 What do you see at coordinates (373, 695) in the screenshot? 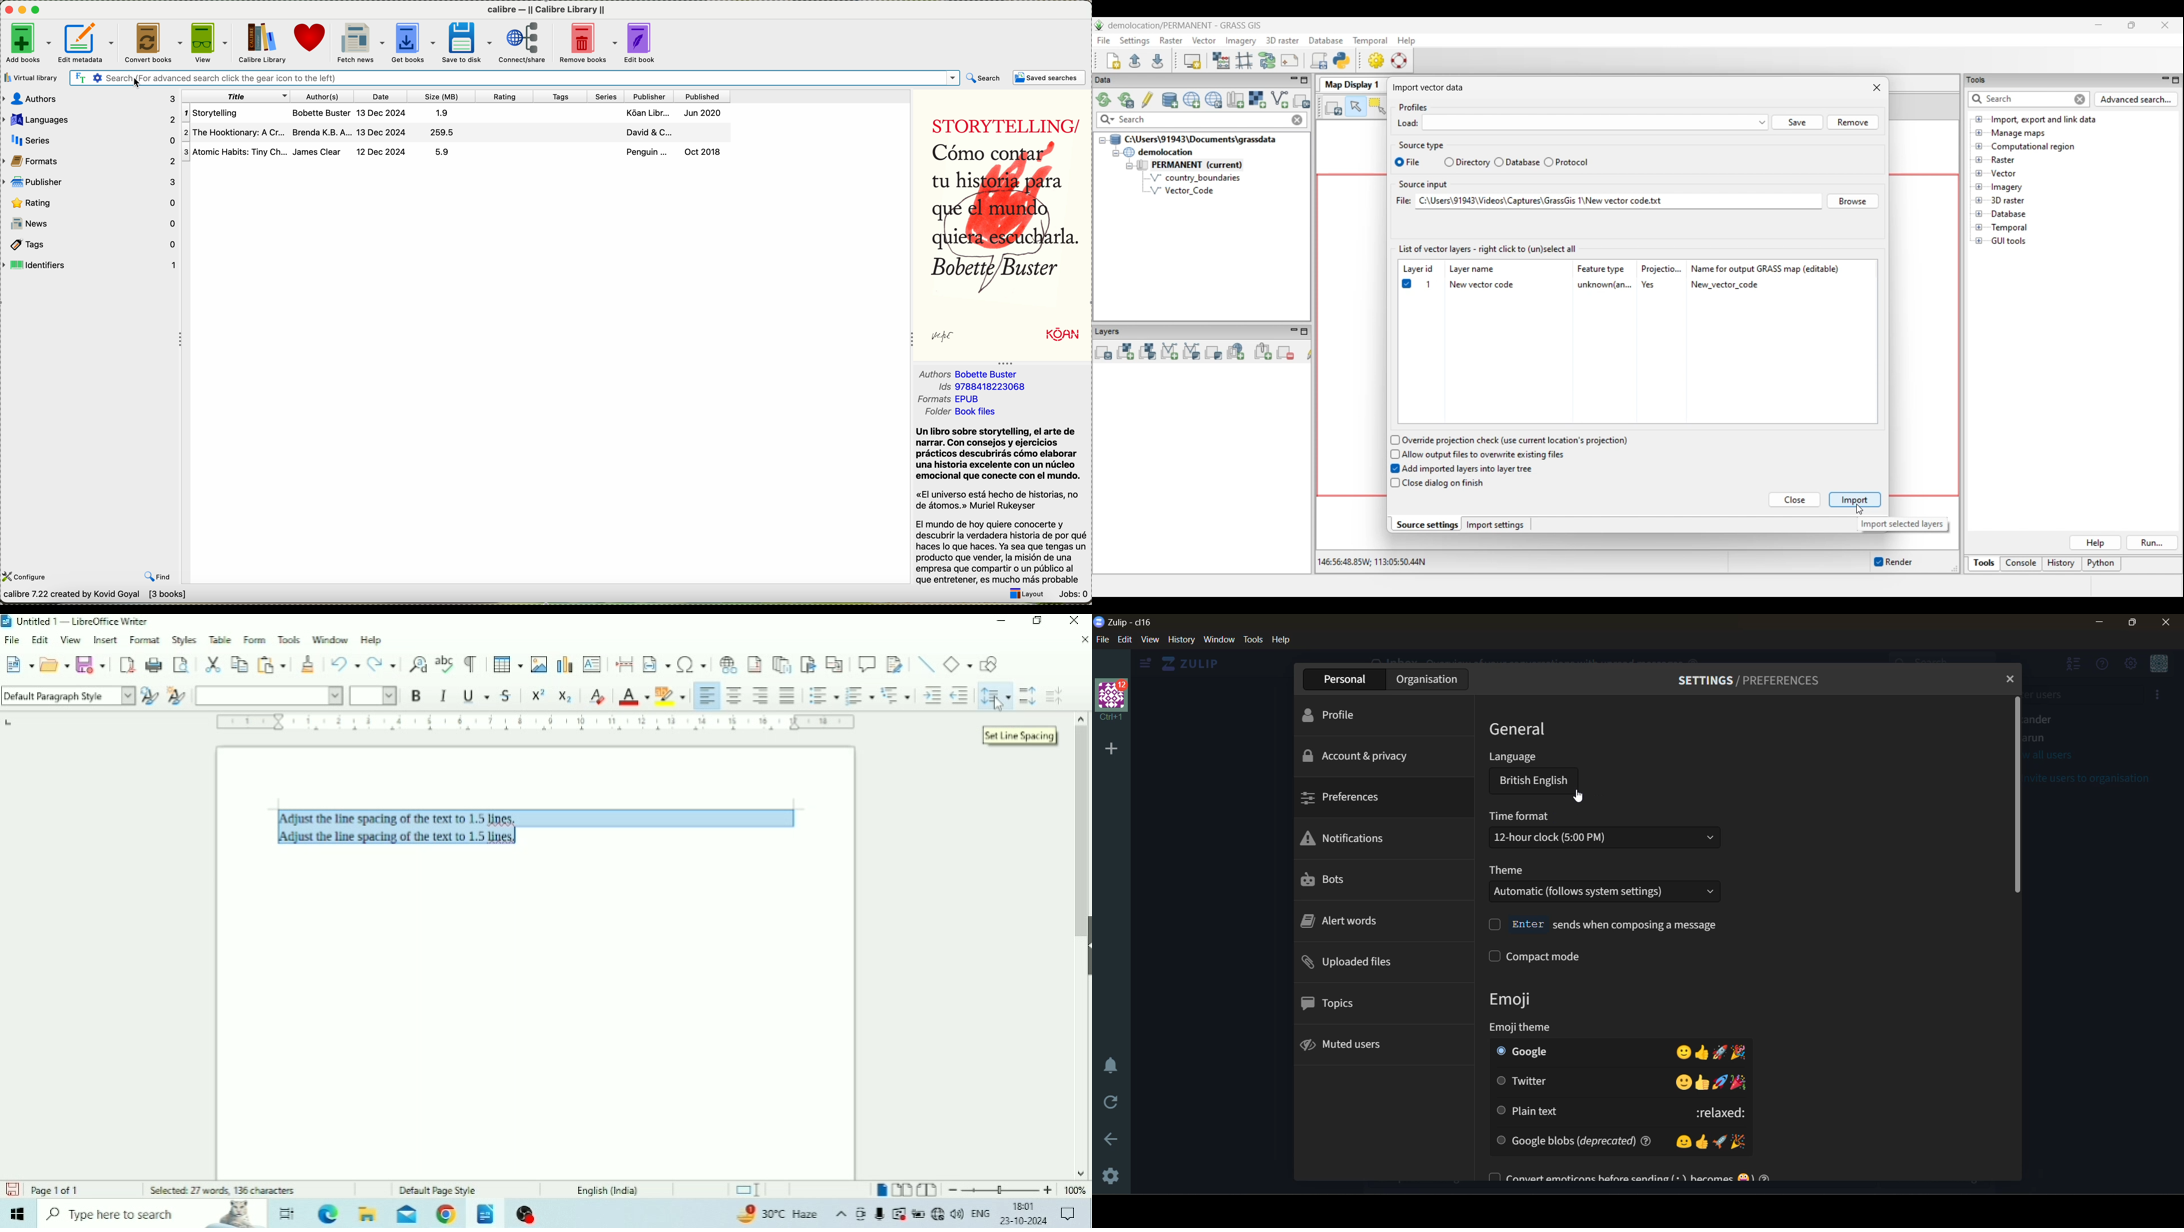
I see `Font Size` at bounding box center [373, 695].